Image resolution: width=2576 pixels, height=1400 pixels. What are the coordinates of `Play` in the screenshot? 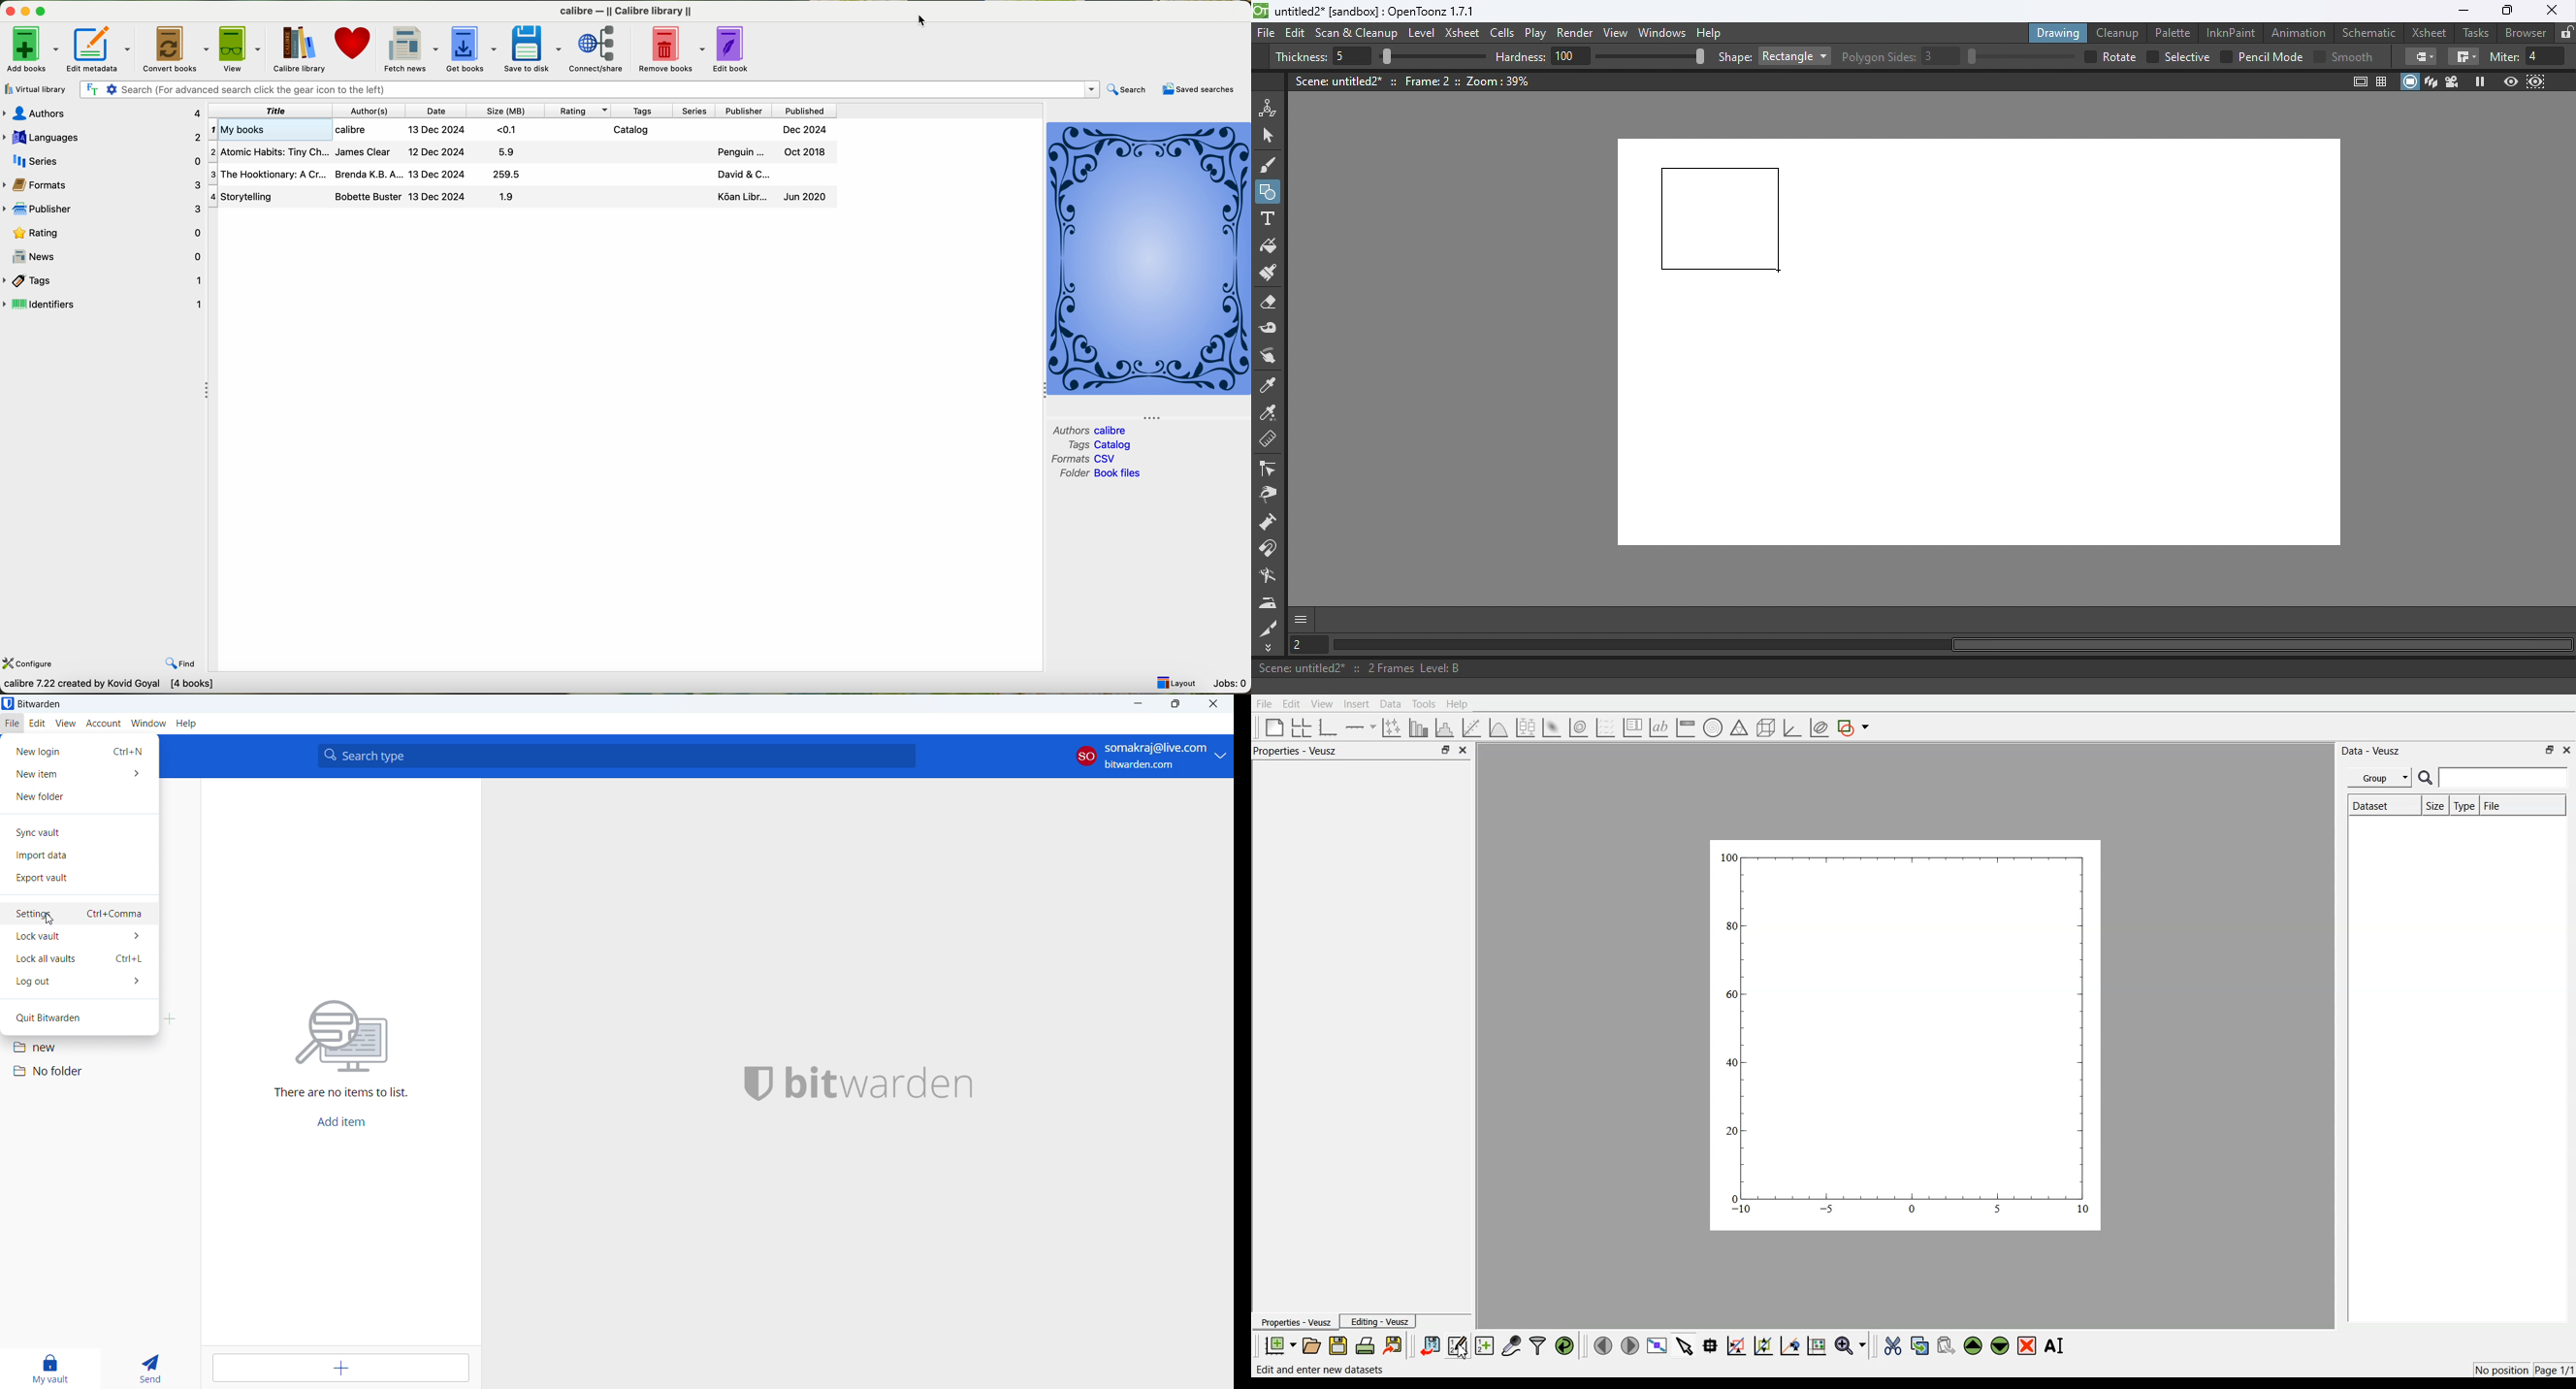 It's located at (1539, 34).